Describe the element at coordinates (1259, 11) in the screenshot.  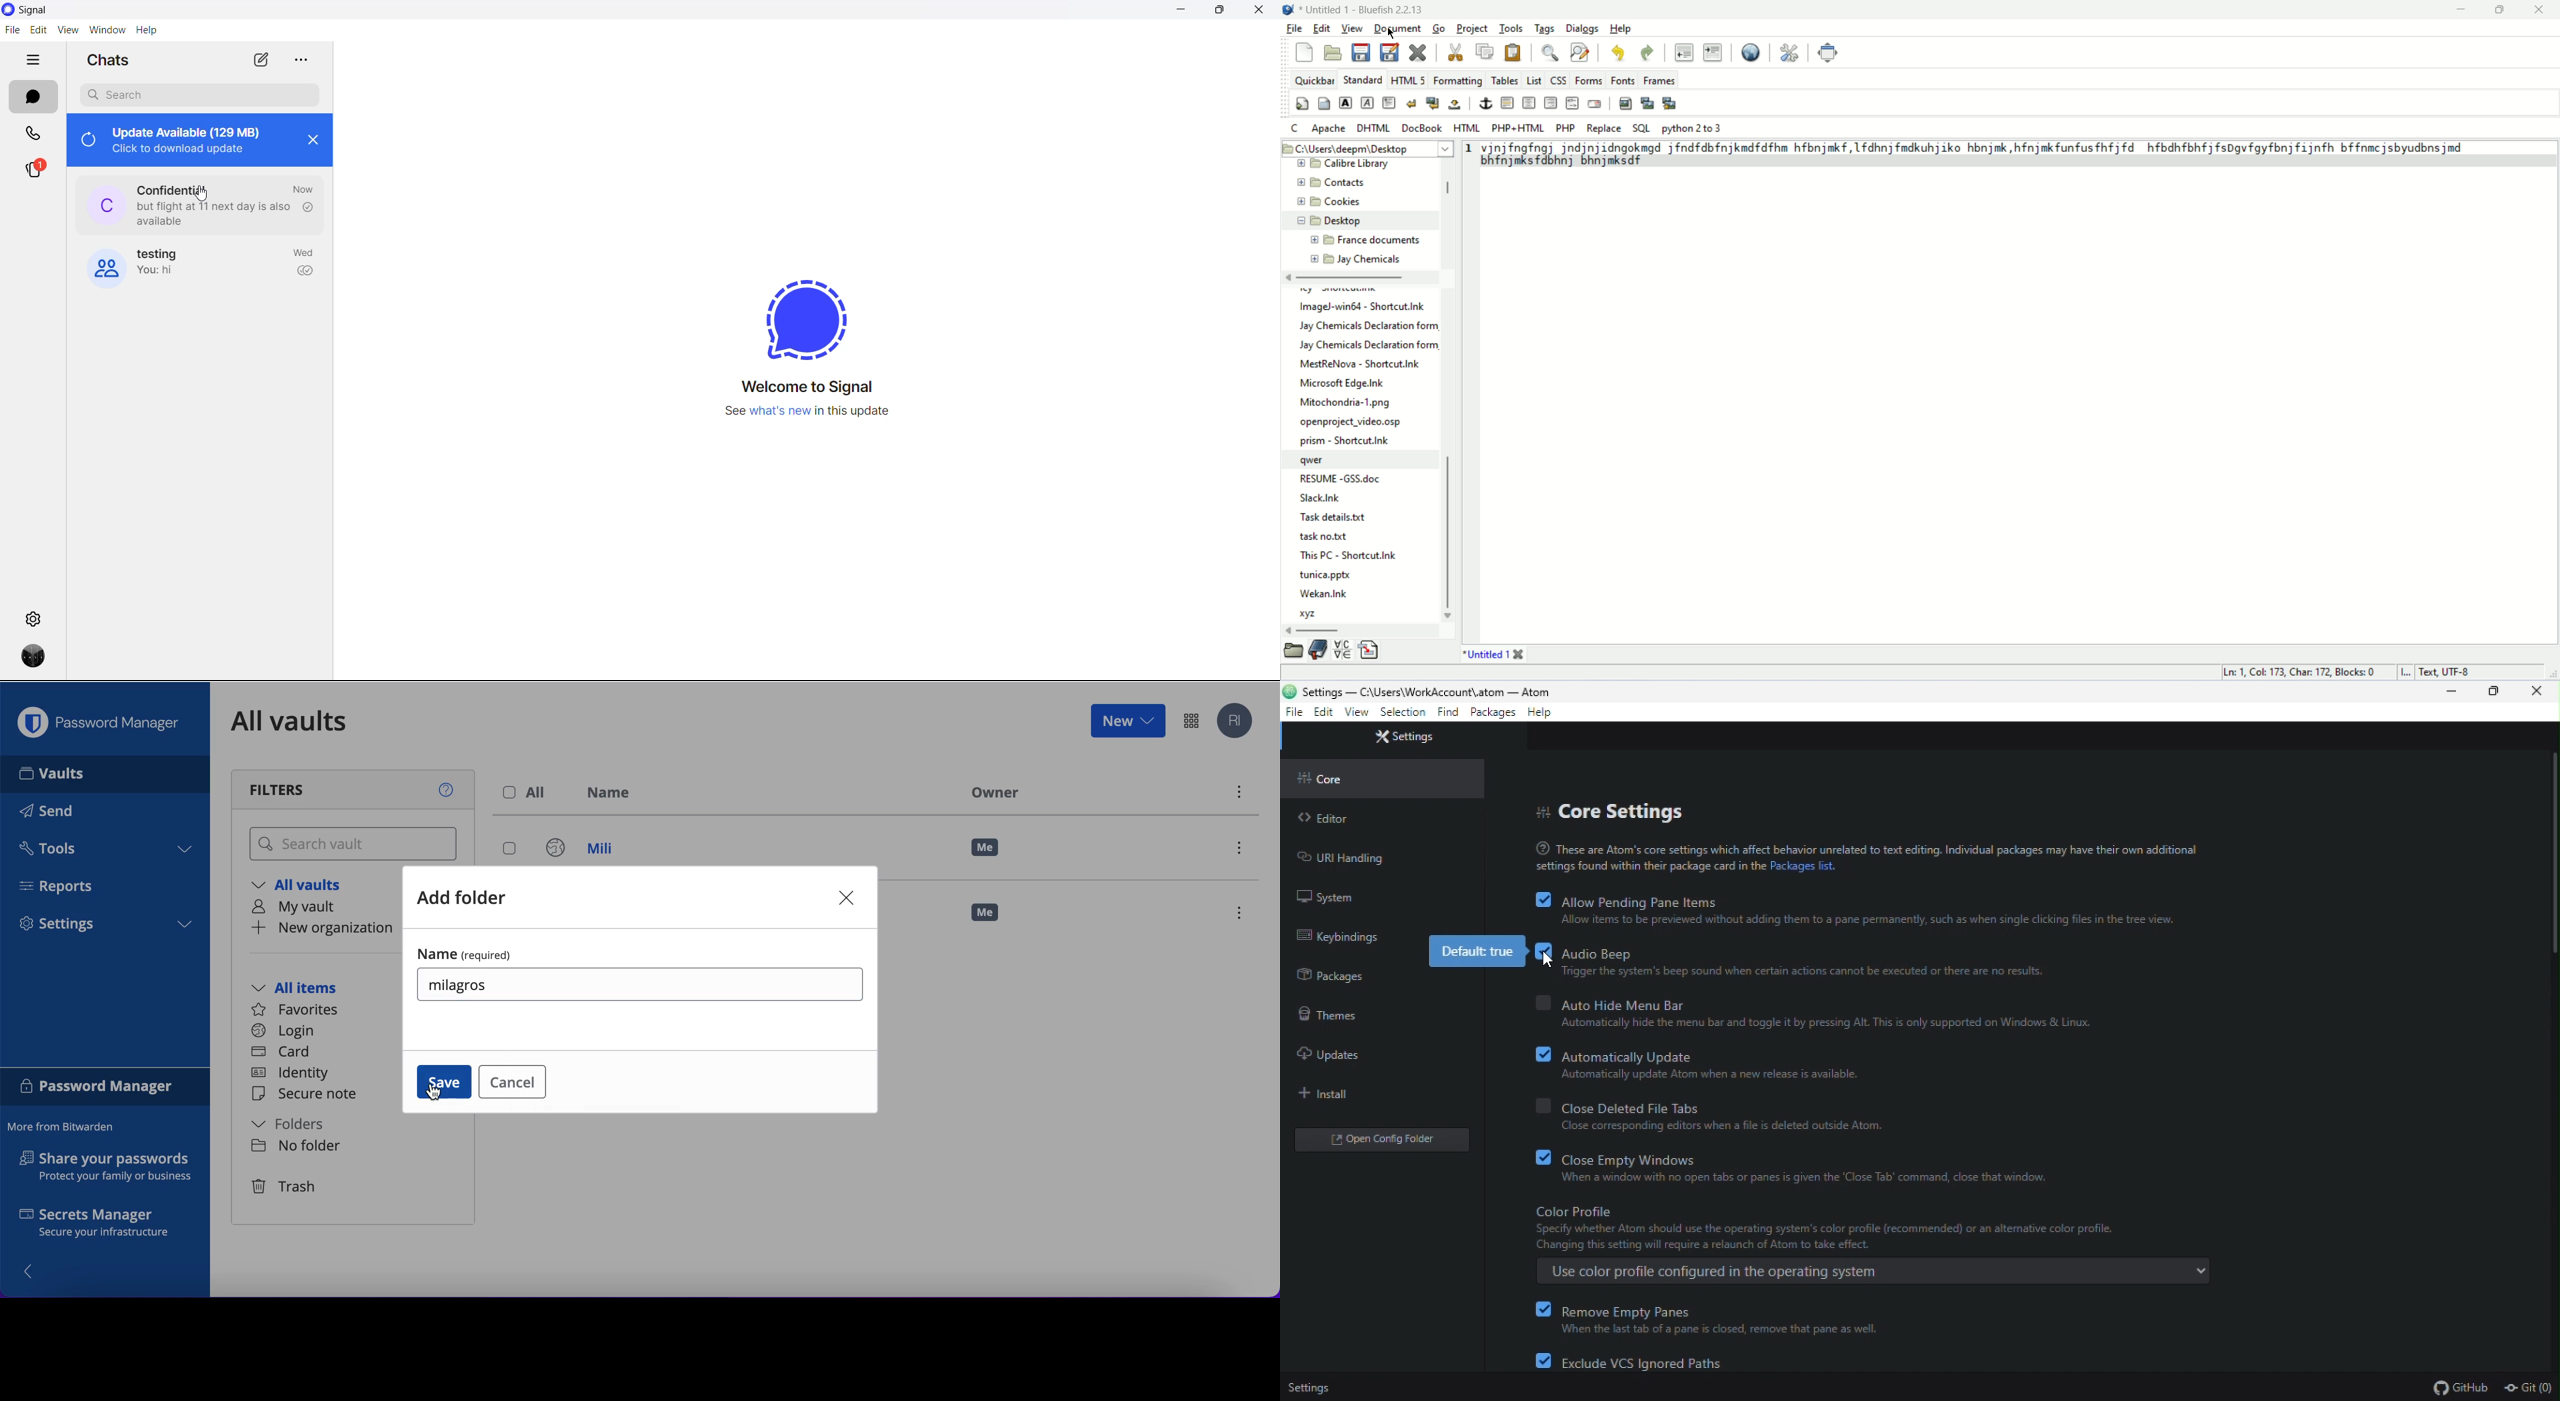
I see `close` at that location.